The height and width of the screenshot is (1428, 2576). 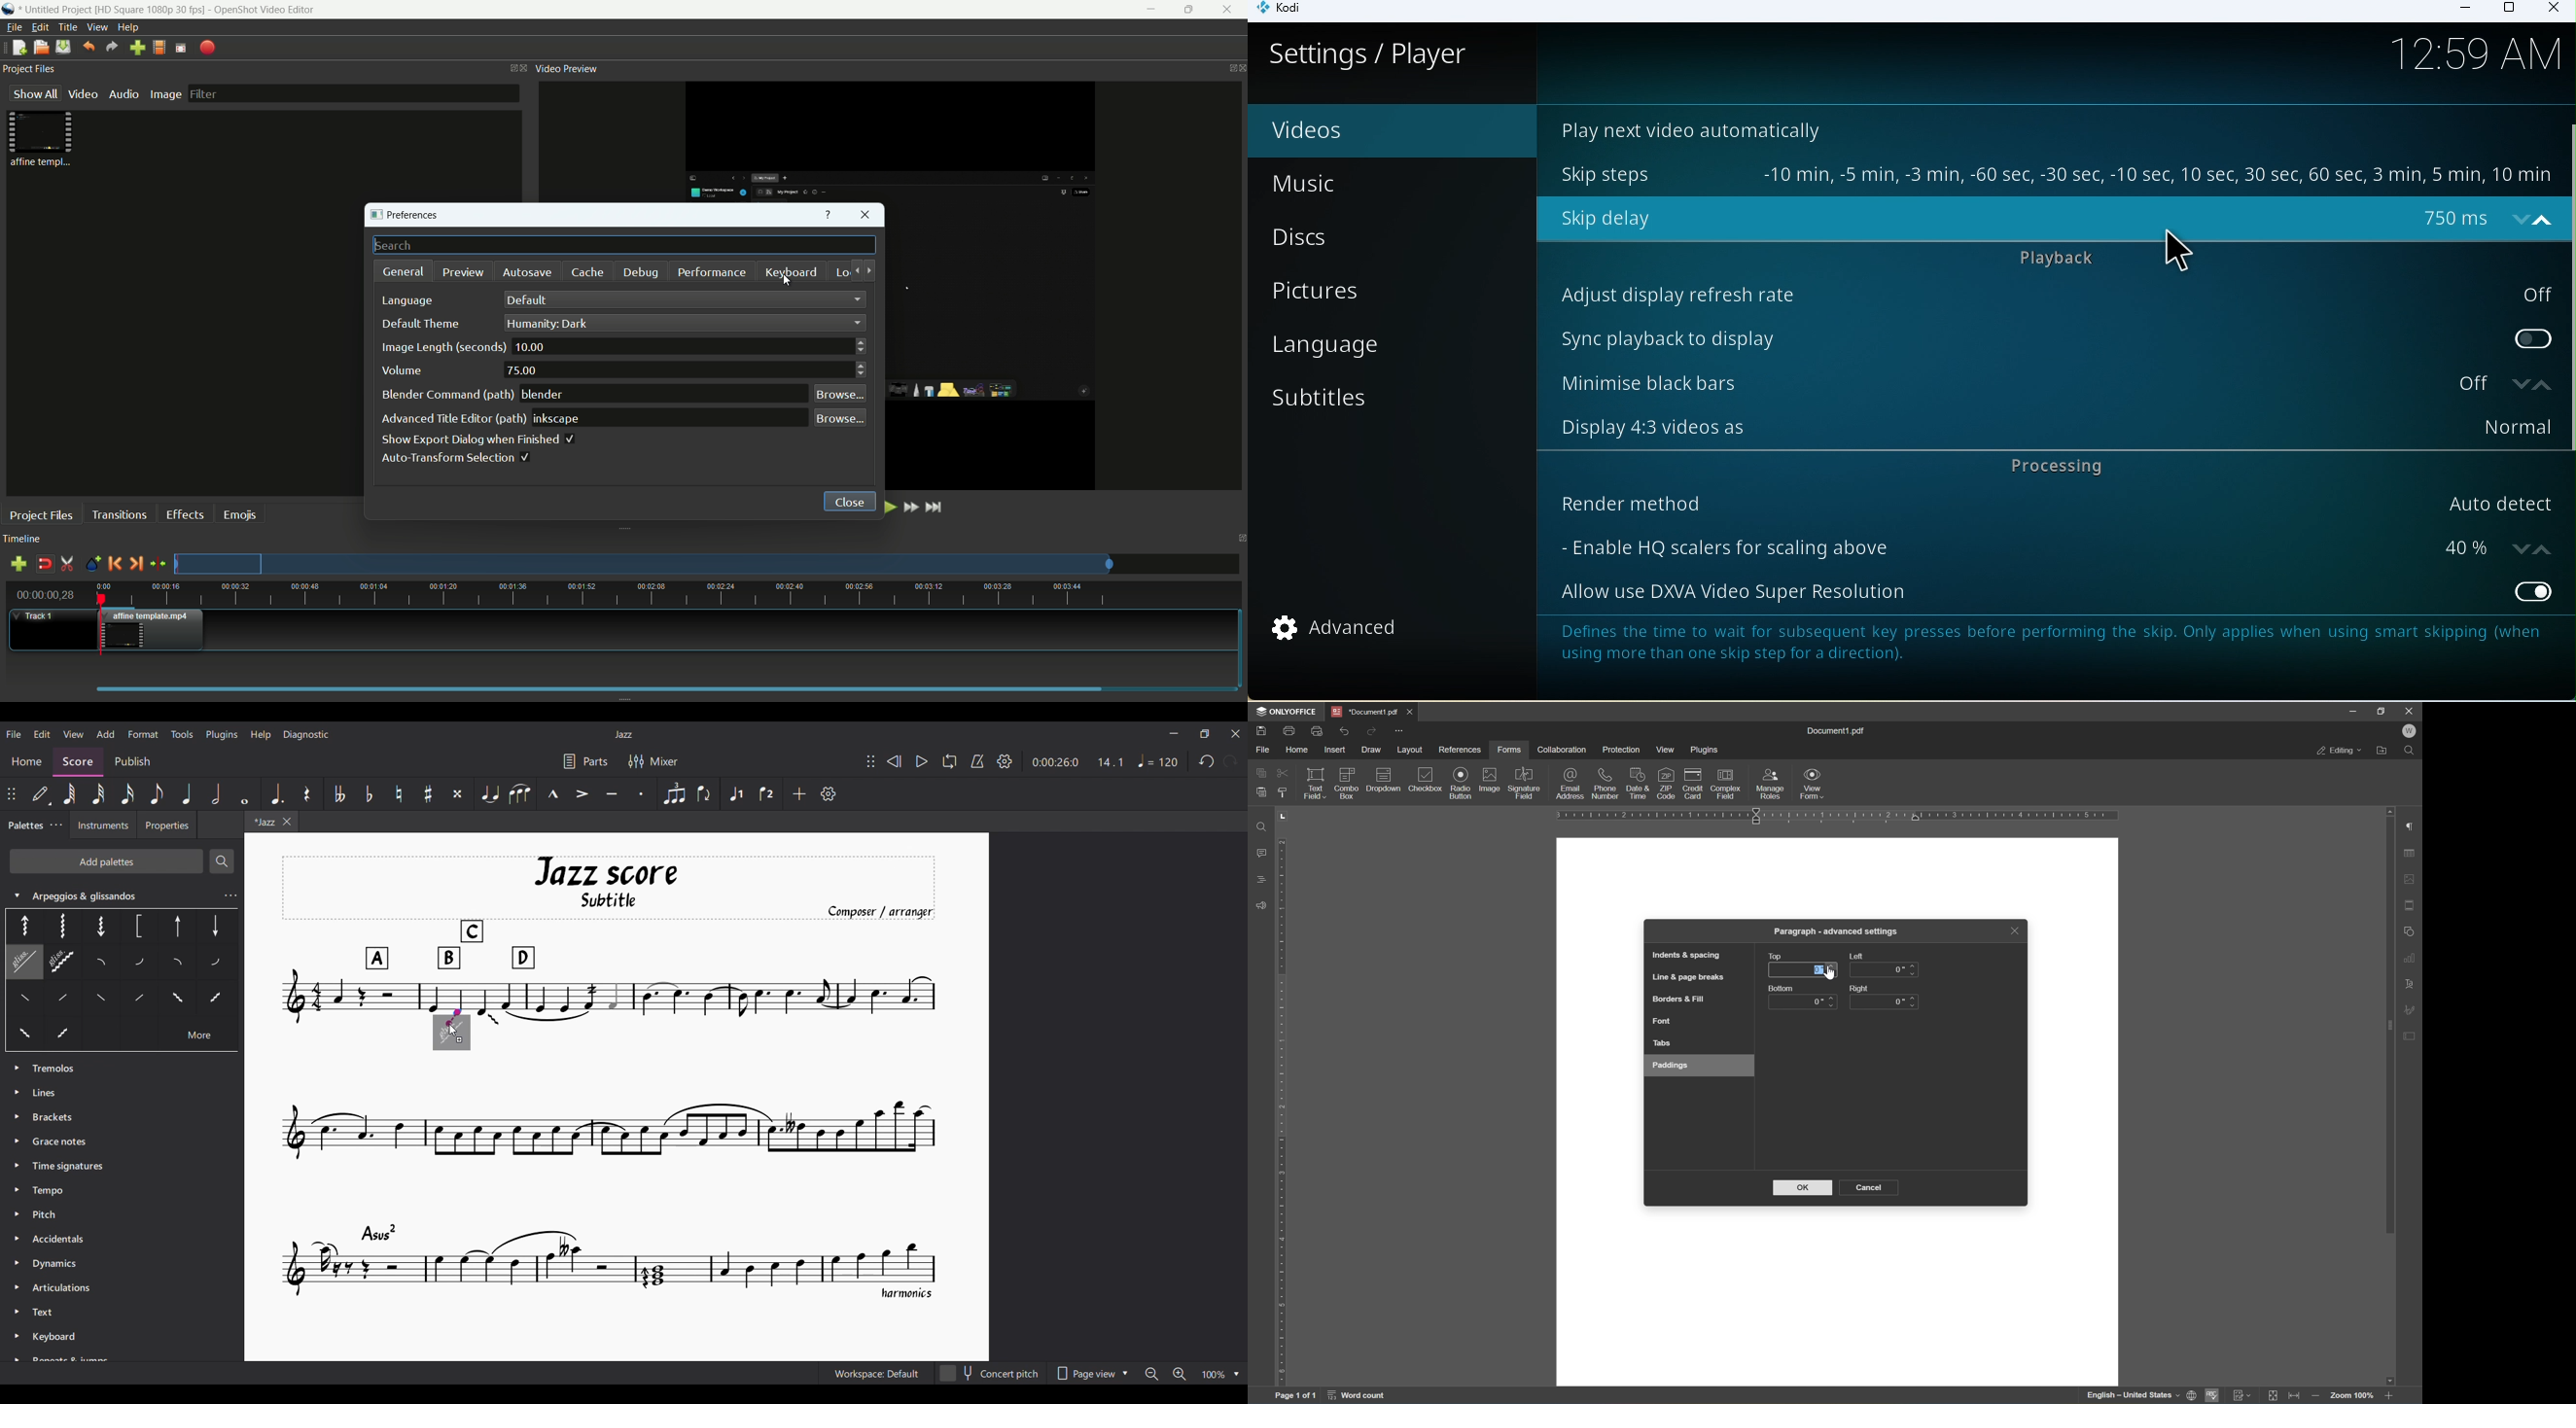 What do you see at coordinates (137, 927) in the screenshot?
I see `Plate 4` at bounding box center [137, 927].